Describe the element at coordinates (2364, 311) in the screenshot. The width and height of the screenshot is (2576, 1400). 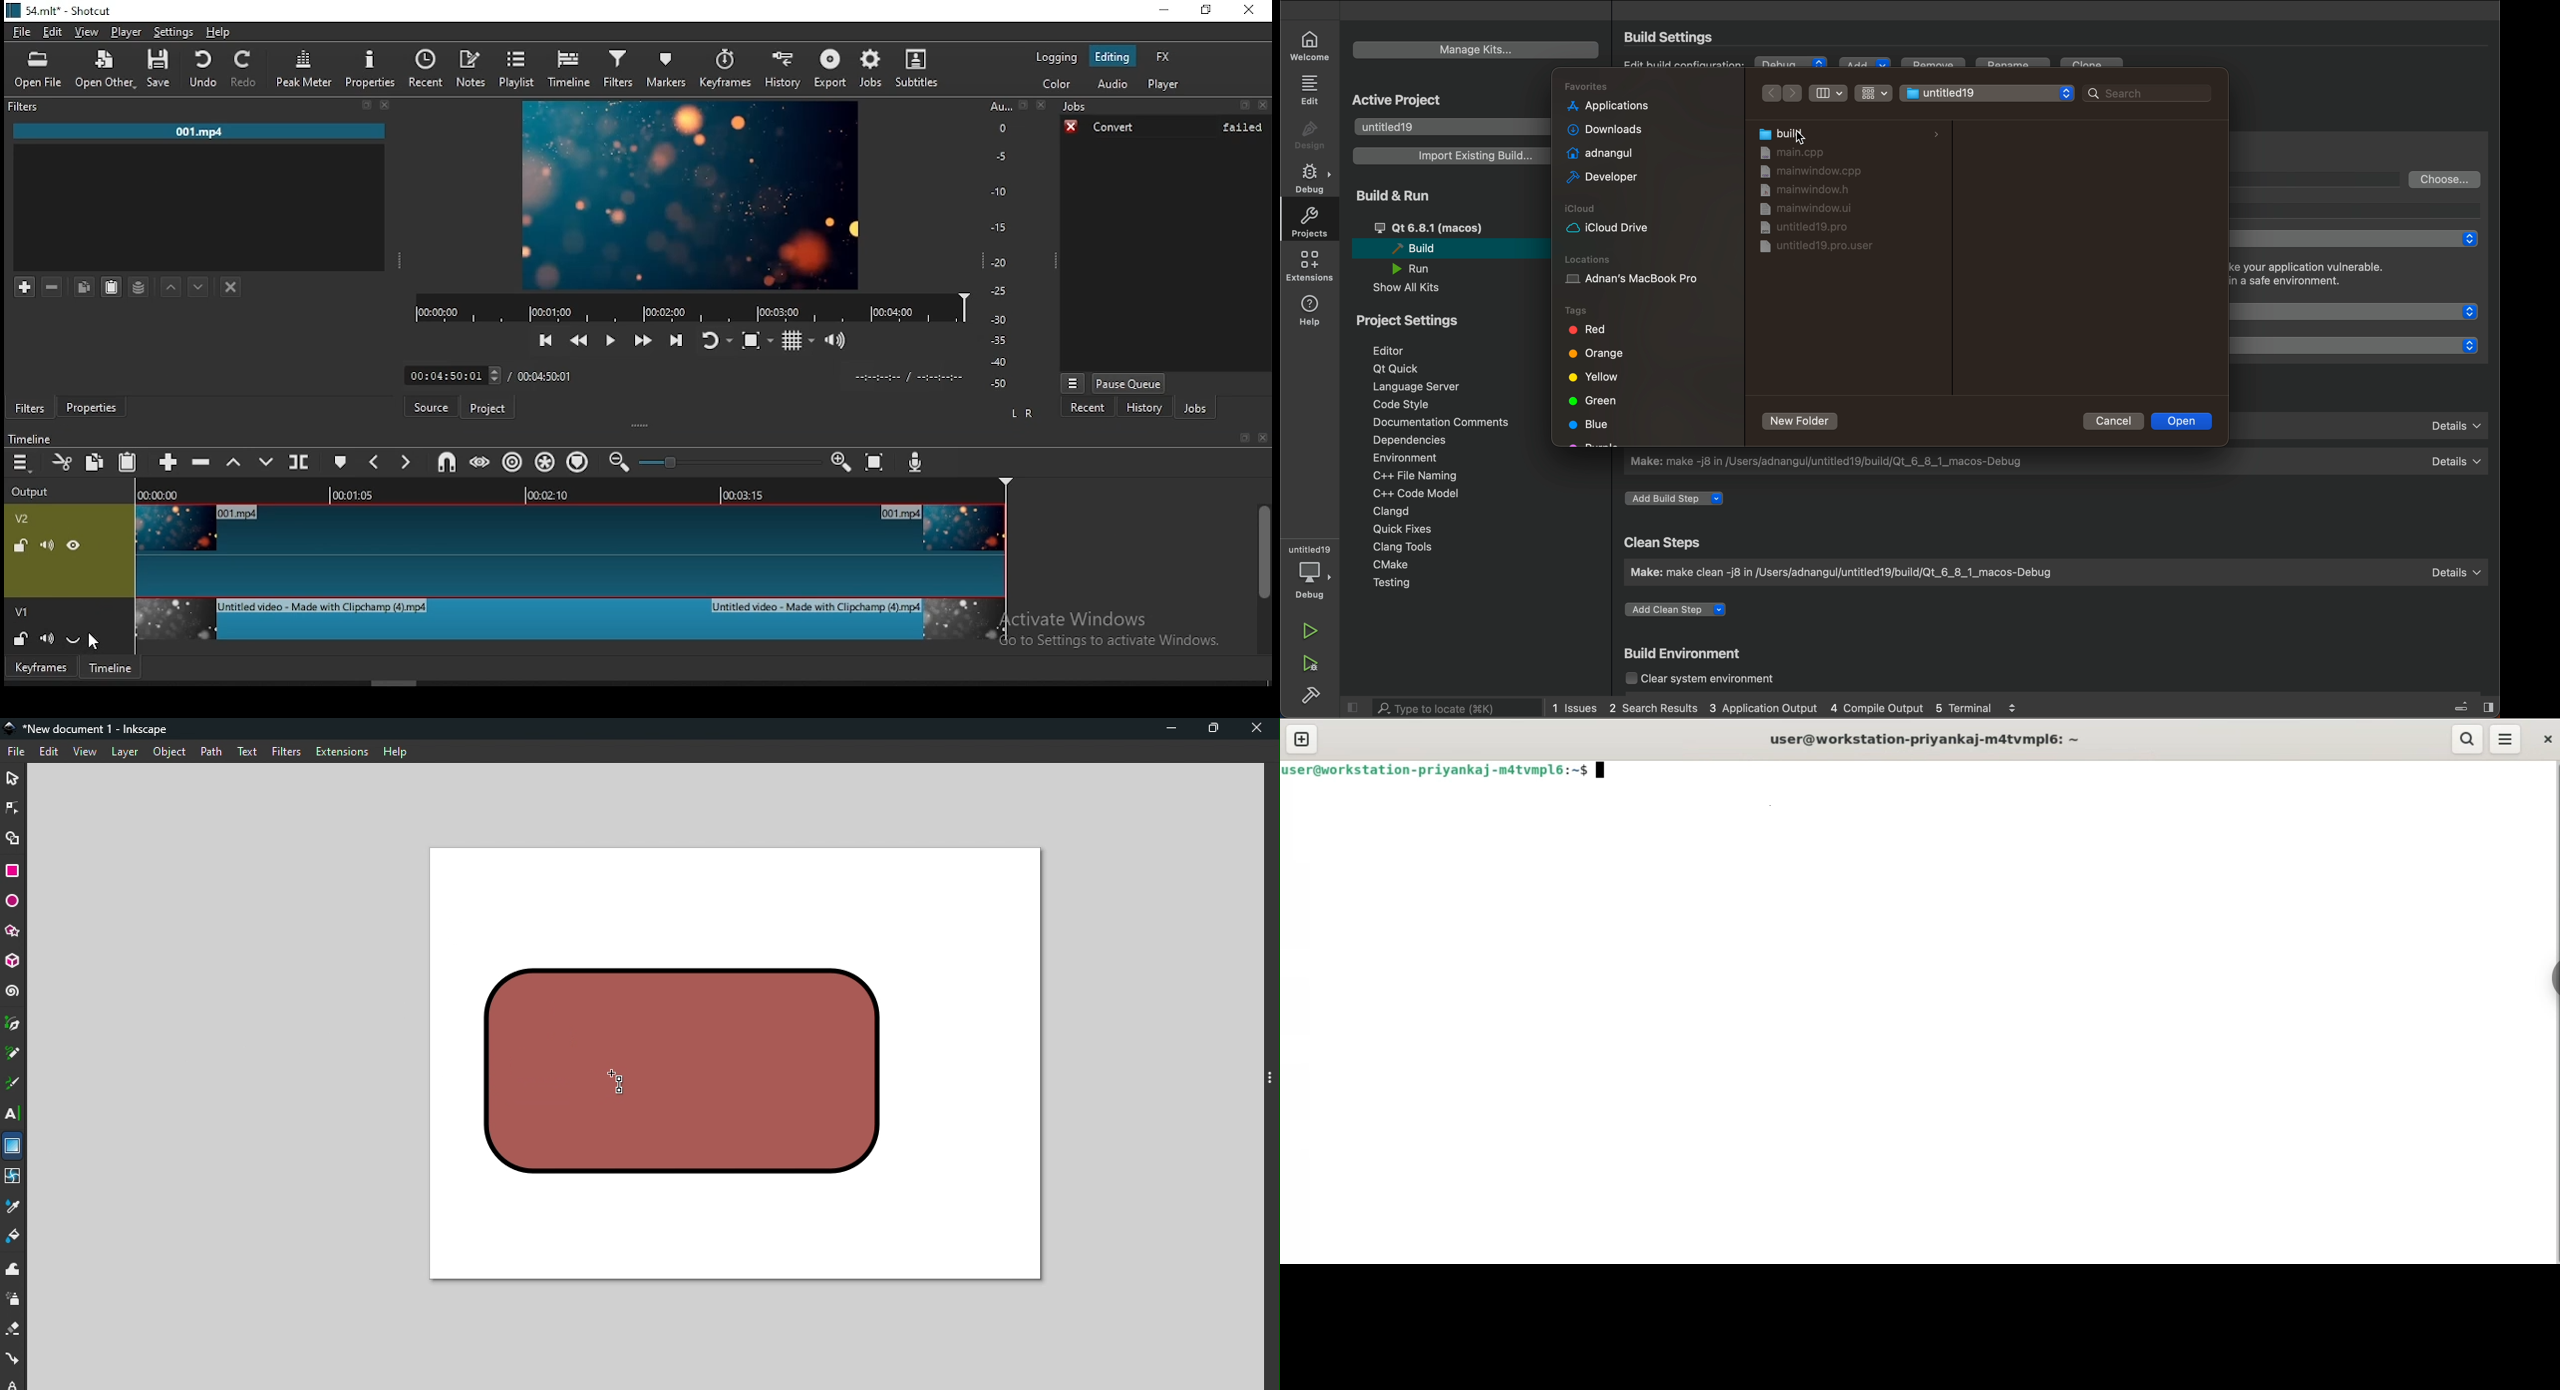
I see `qt quick` at that location.